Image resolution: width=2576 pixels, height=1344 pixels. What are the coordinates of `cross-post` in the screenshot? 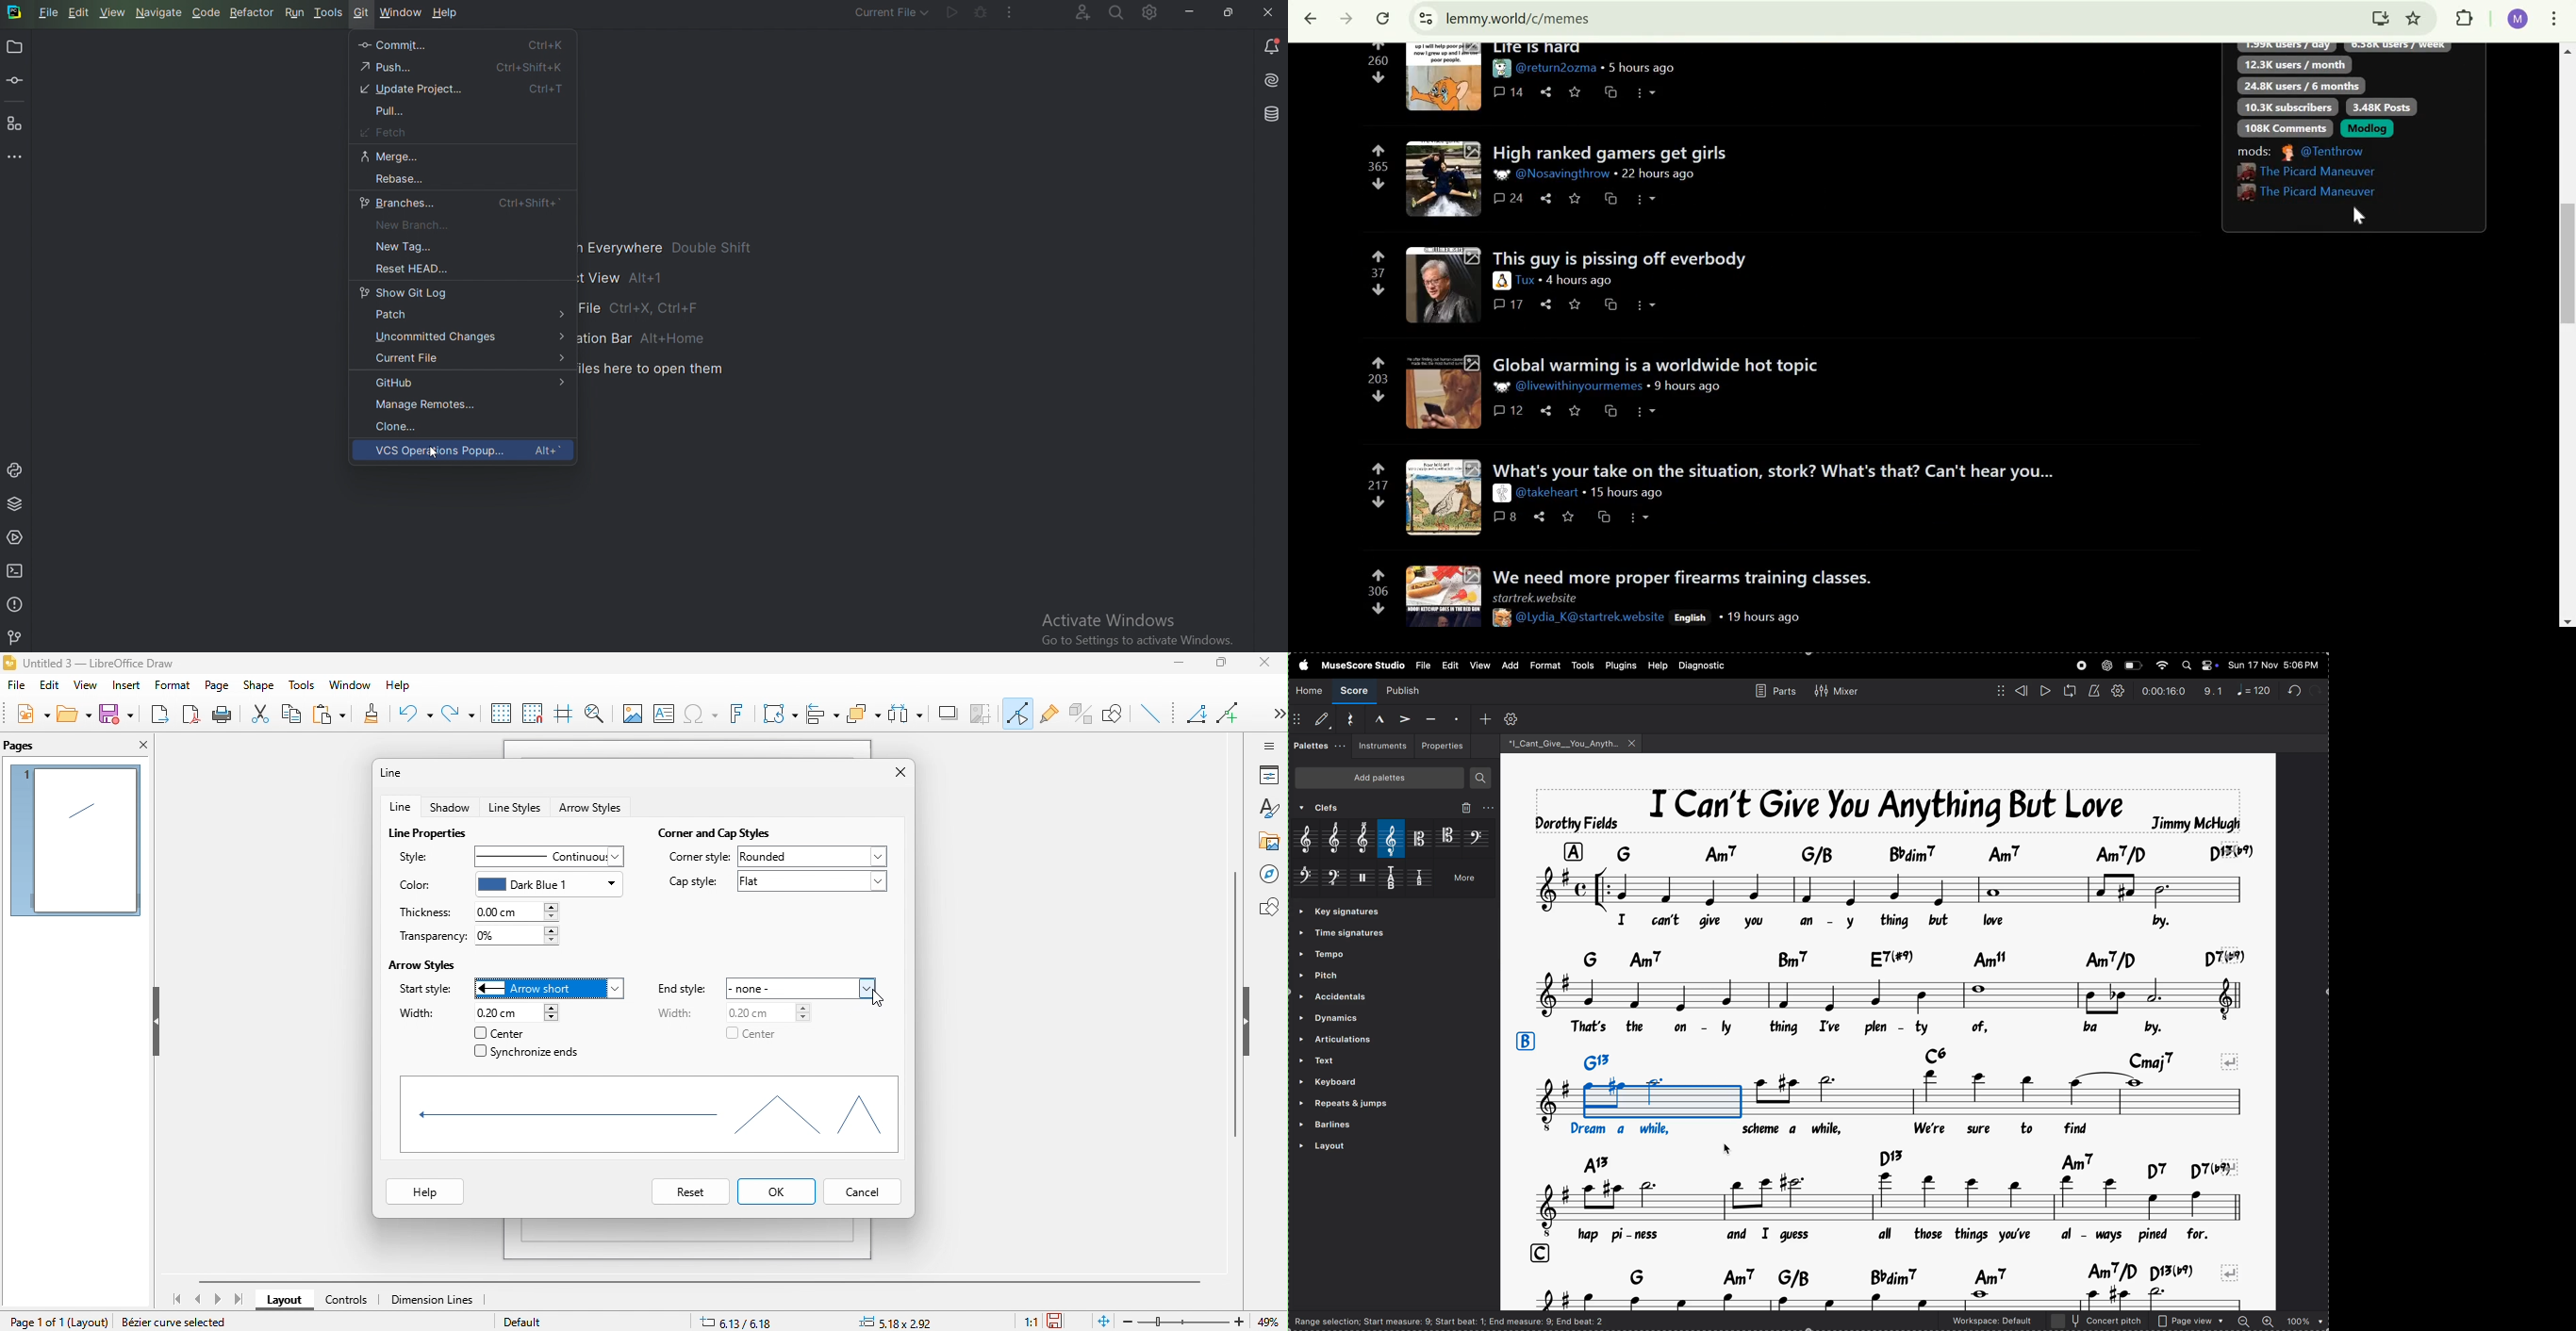 It's located at (1613, 91).